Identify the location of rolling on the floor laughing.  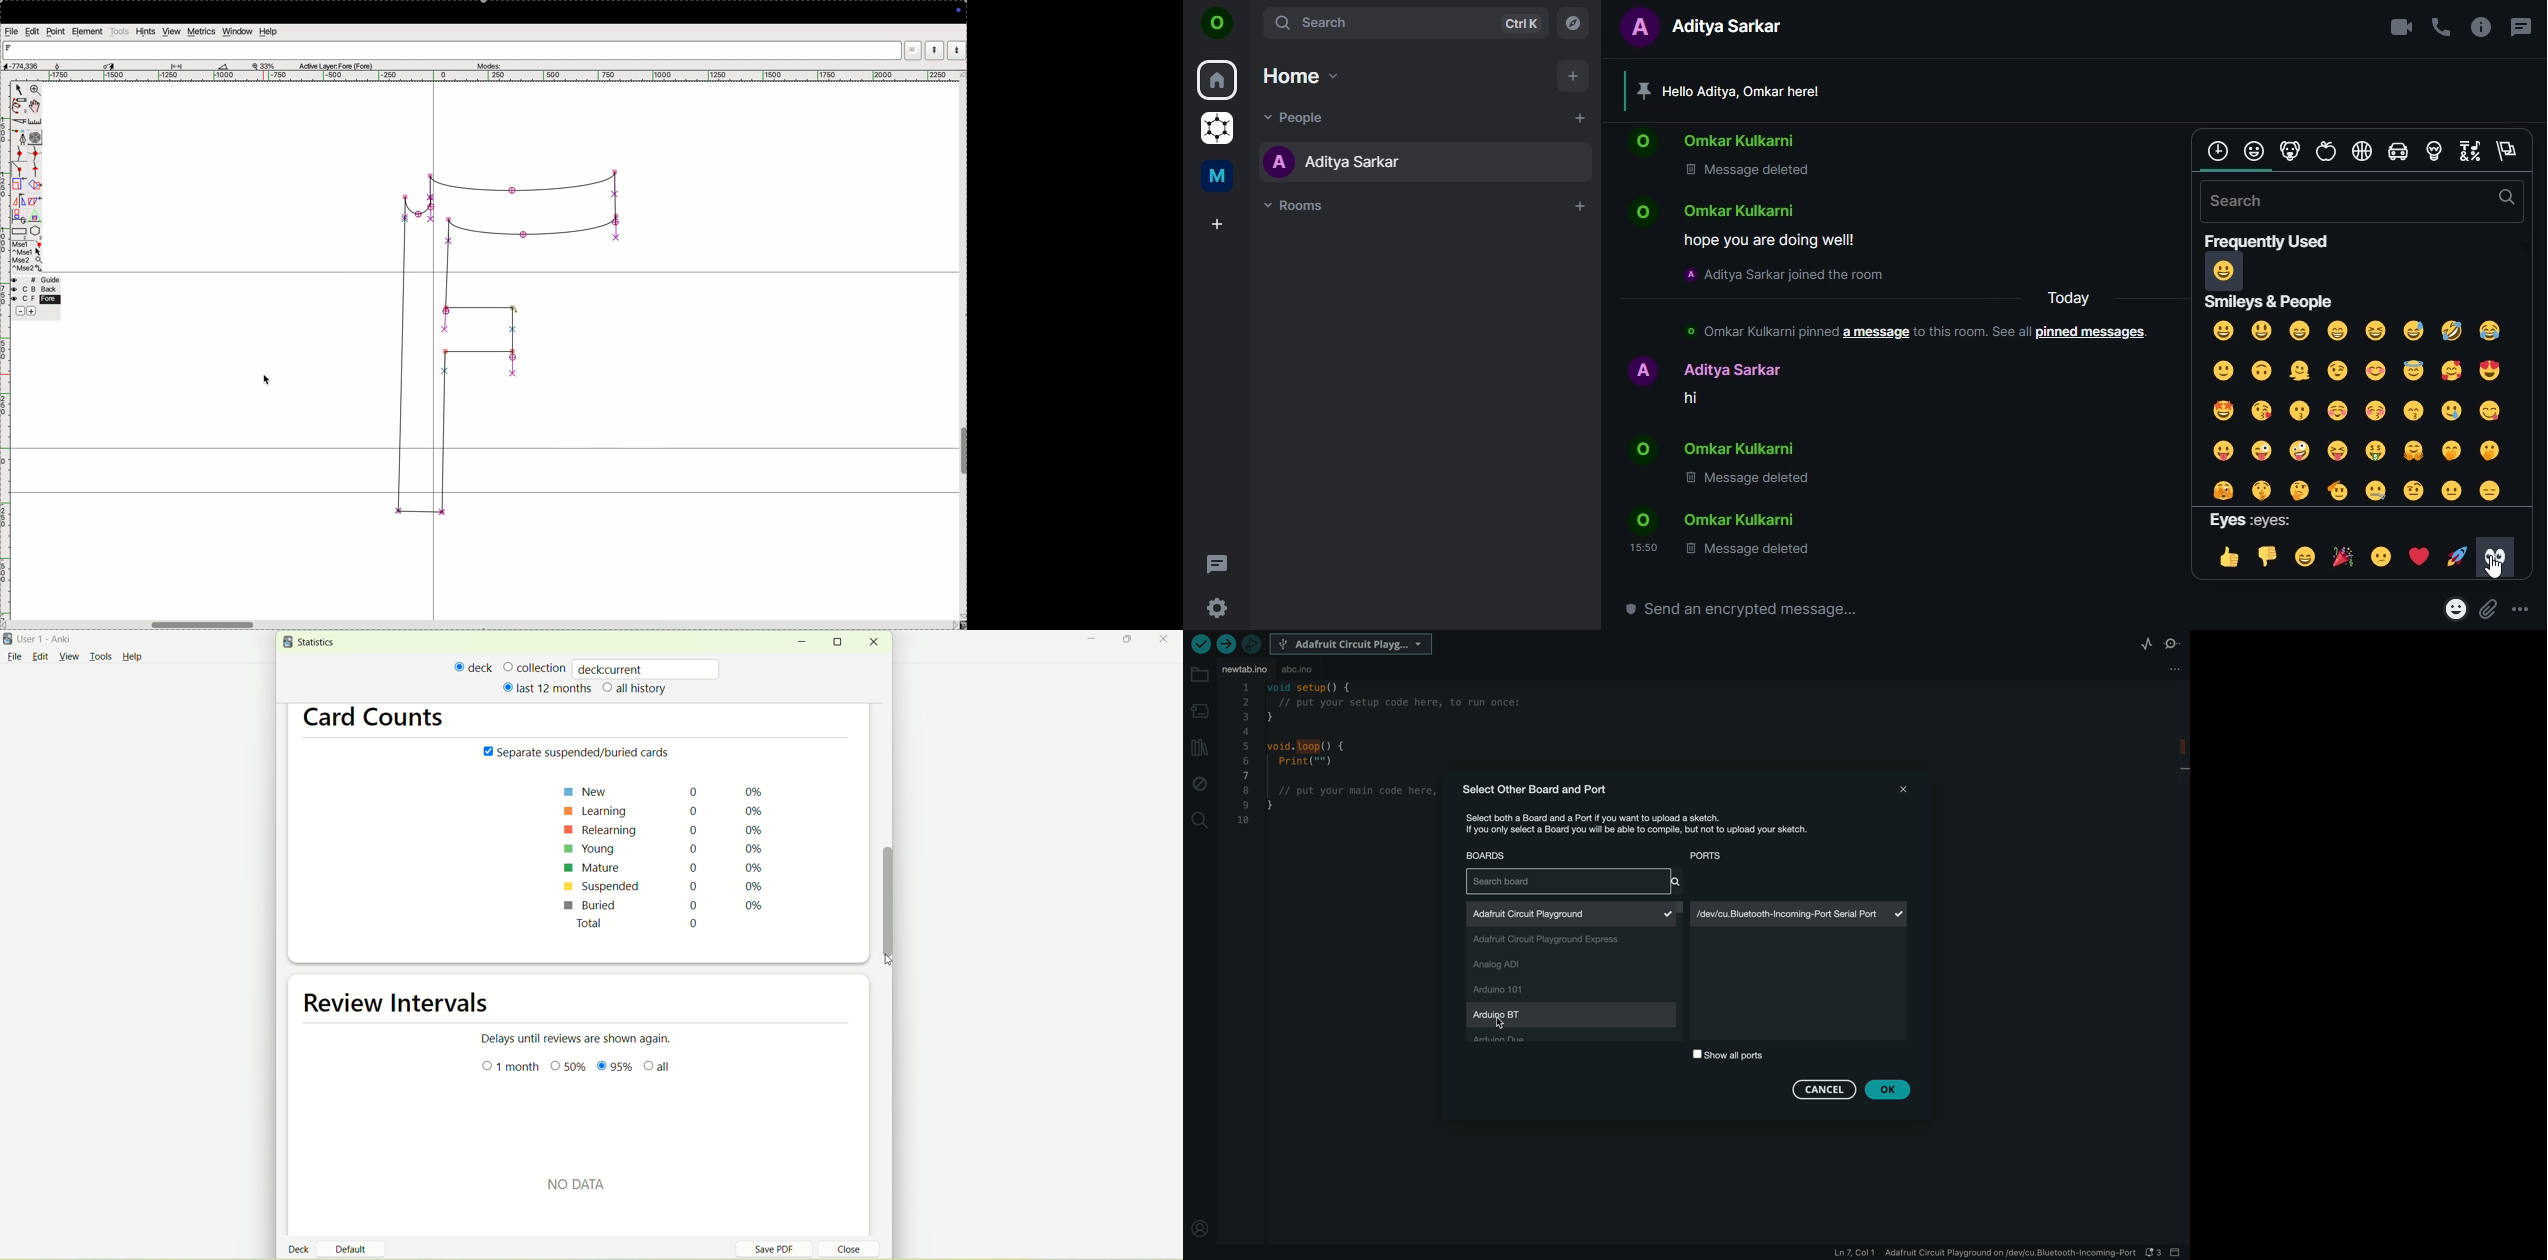
(2448, 332).